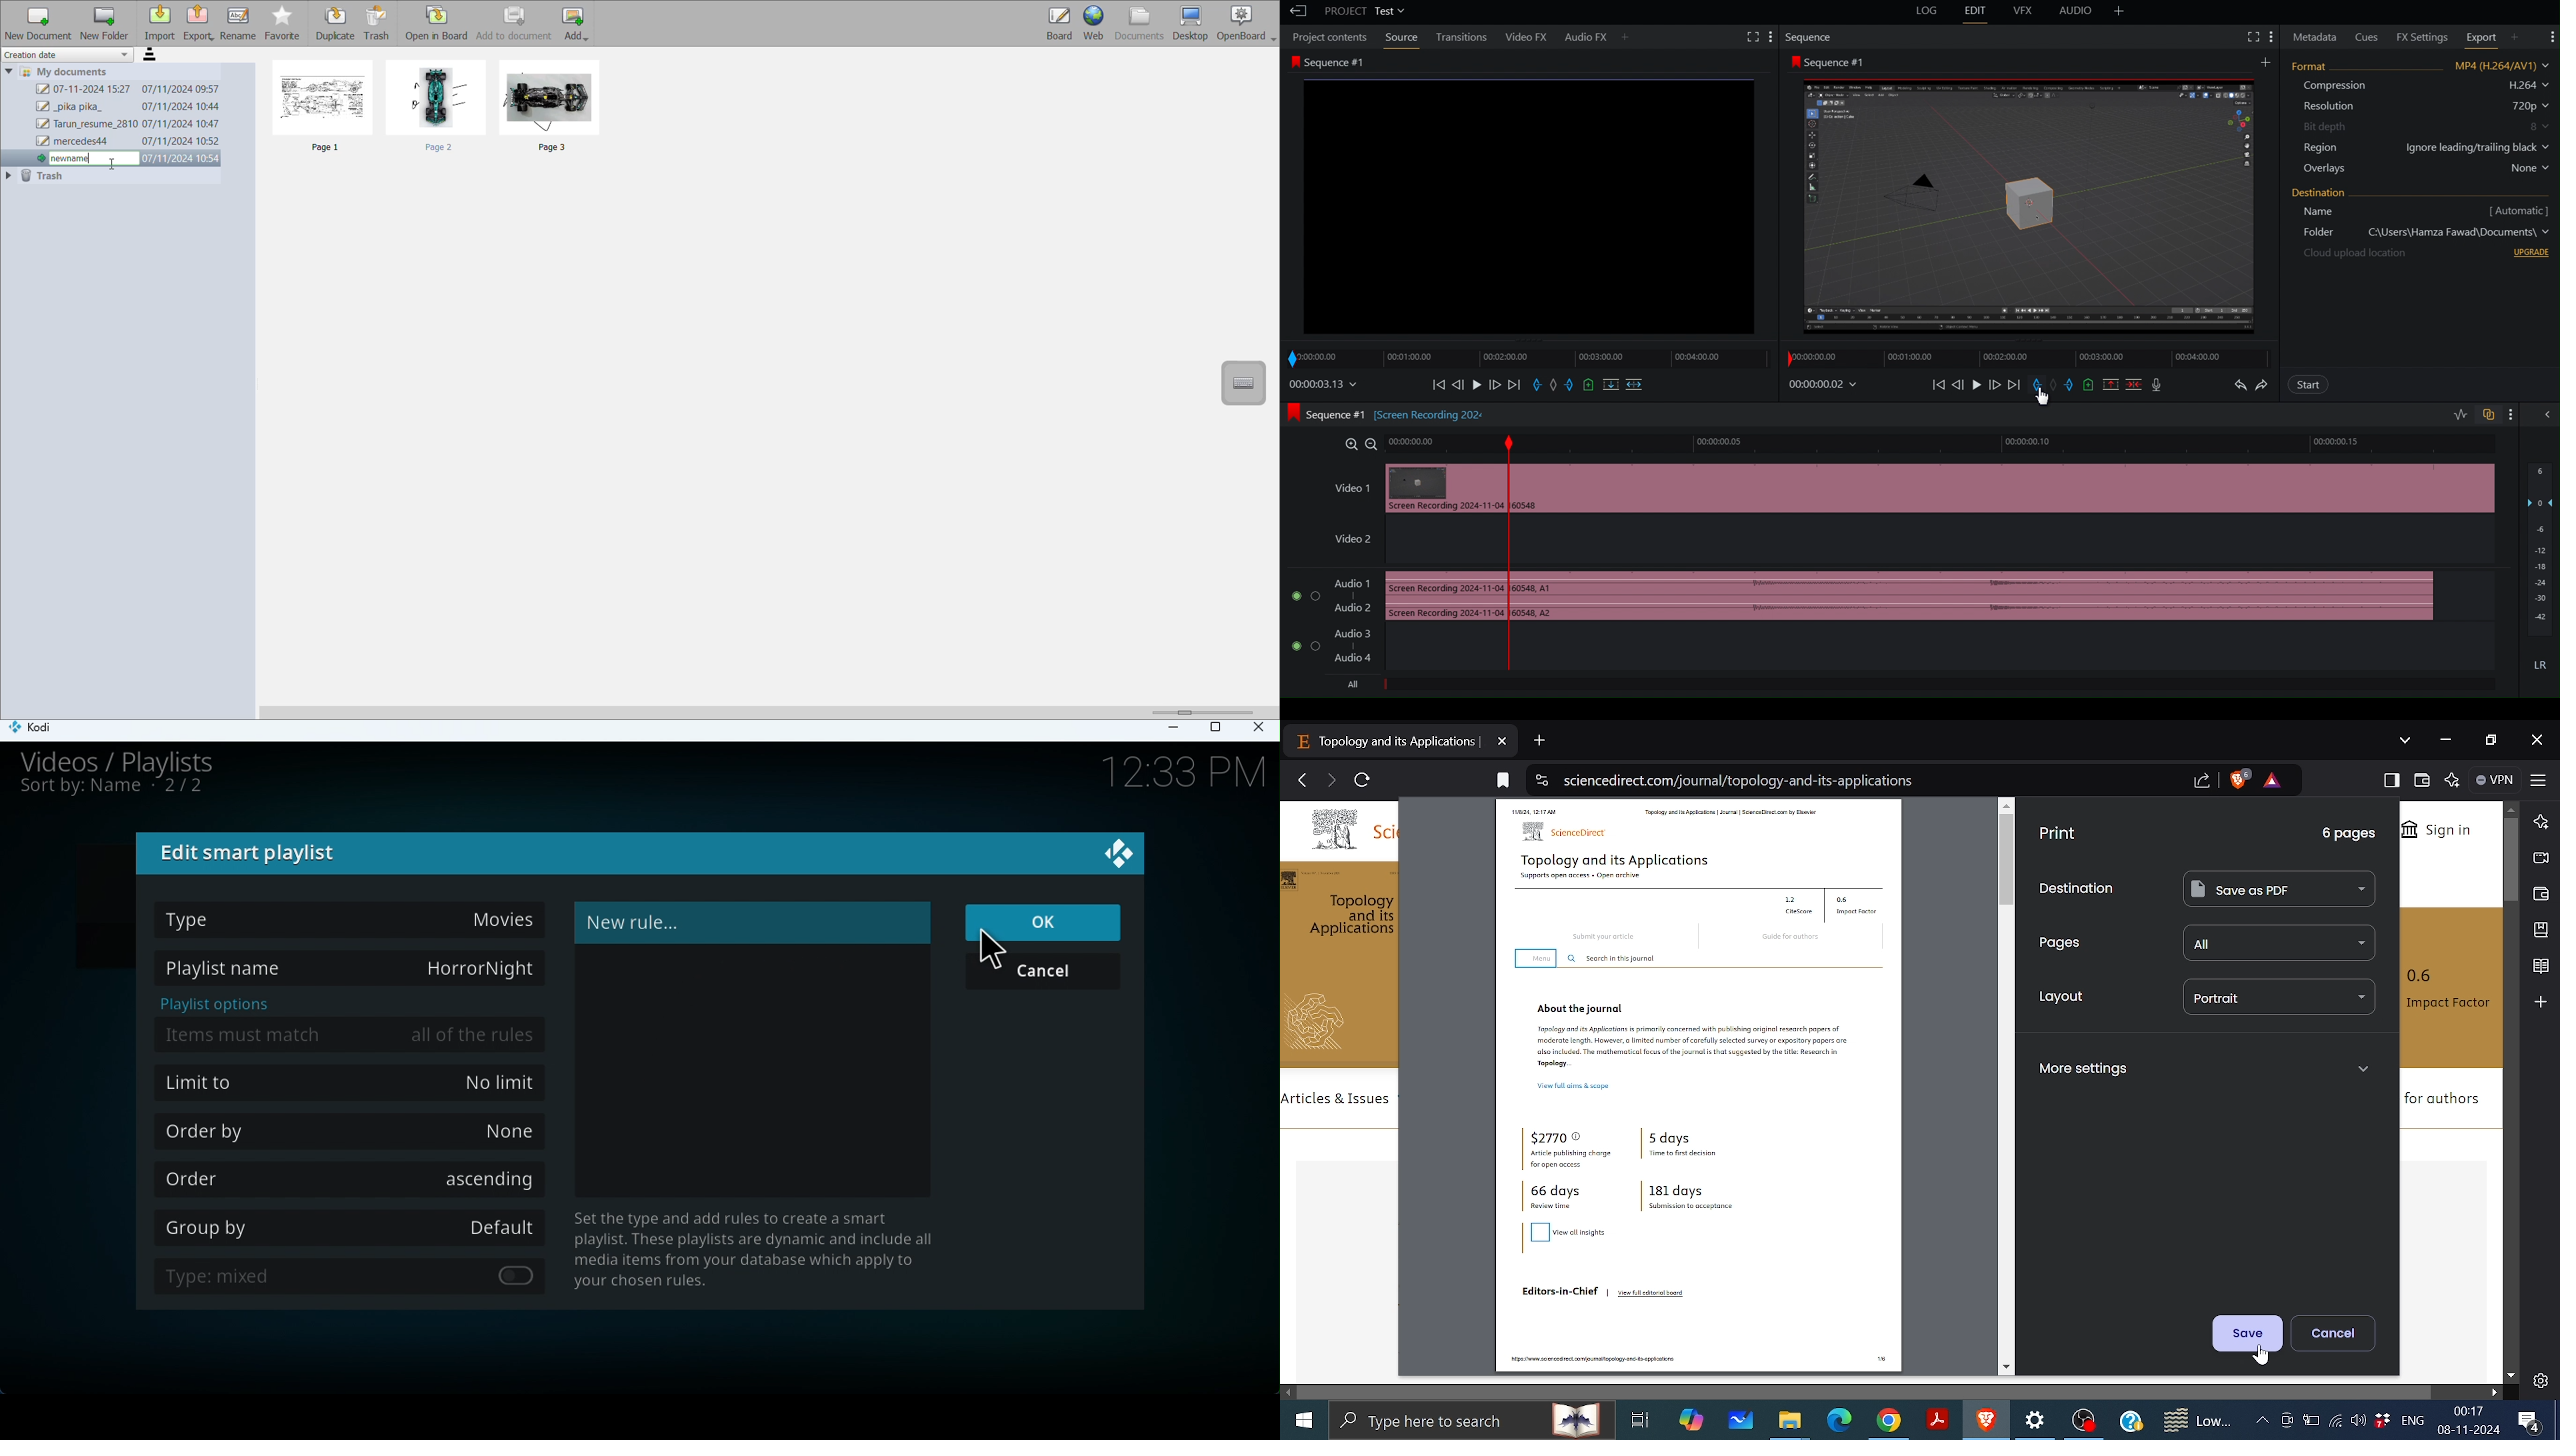 The width and height of the screenshot is (2576, 1456). I want to click on share this page, so click(2204, 781).